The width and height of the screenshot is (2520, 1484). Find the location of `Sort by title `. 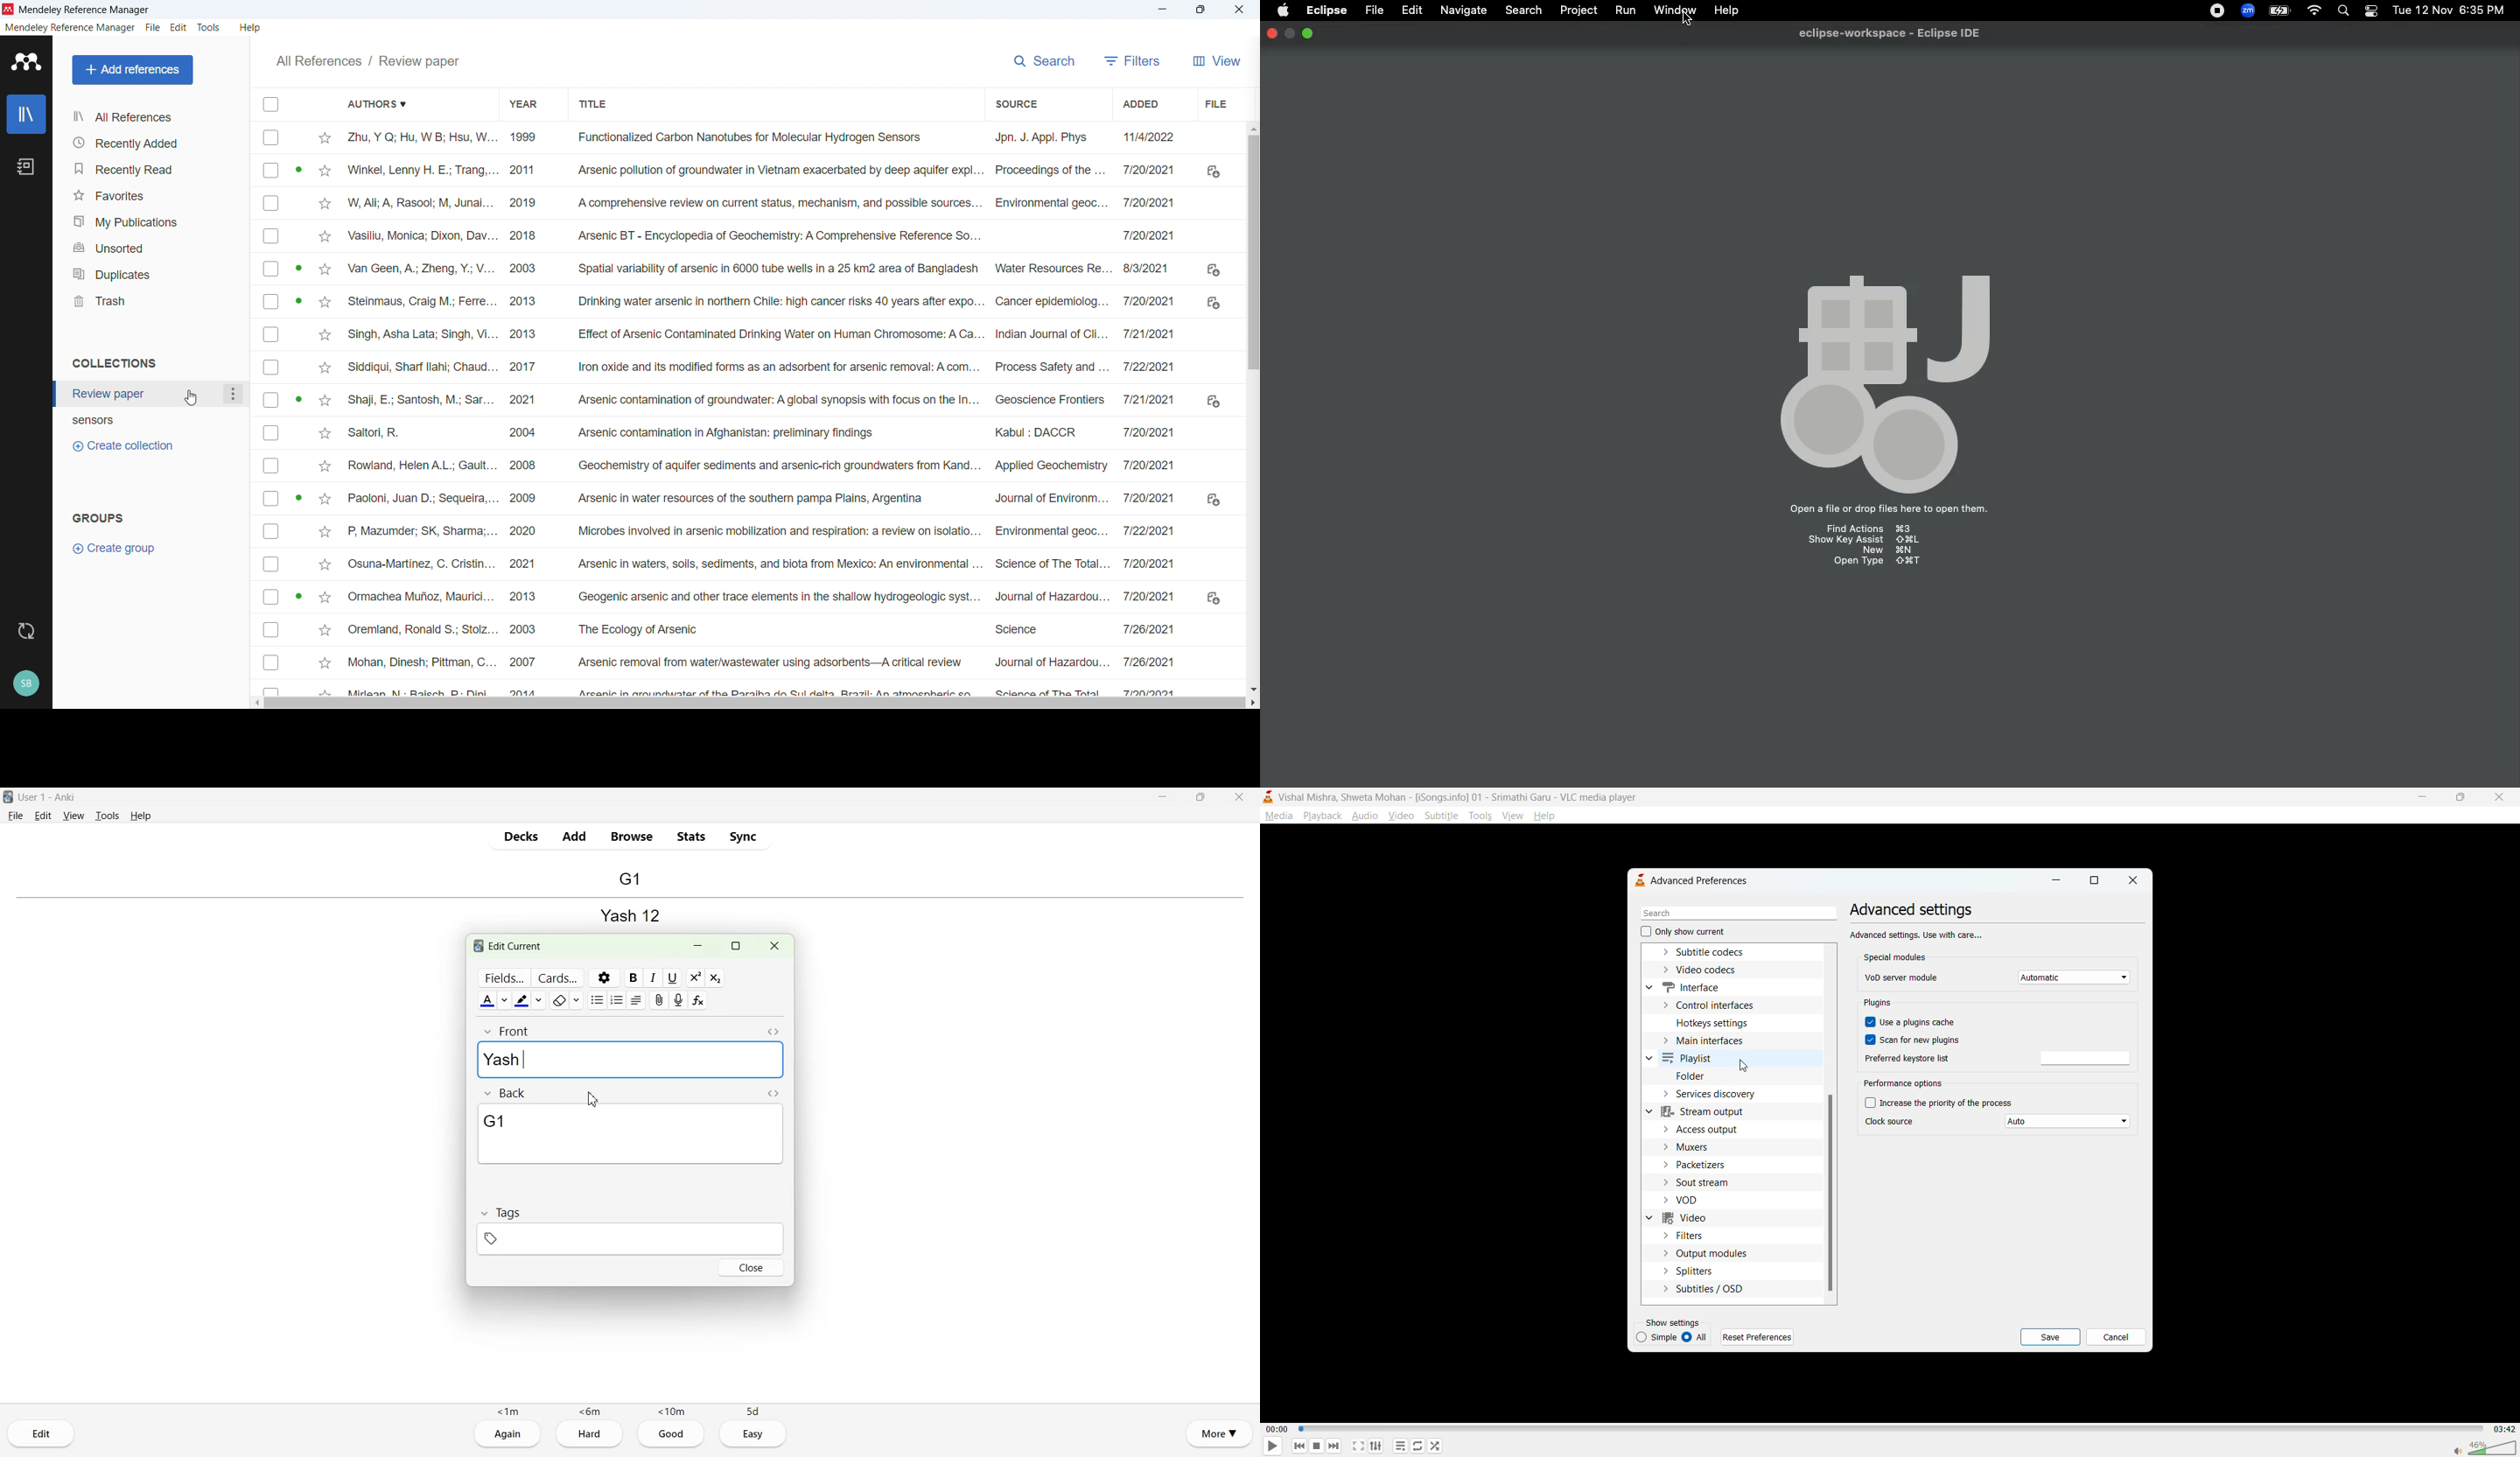

Sort by title  is located at coordinates (593, 104).